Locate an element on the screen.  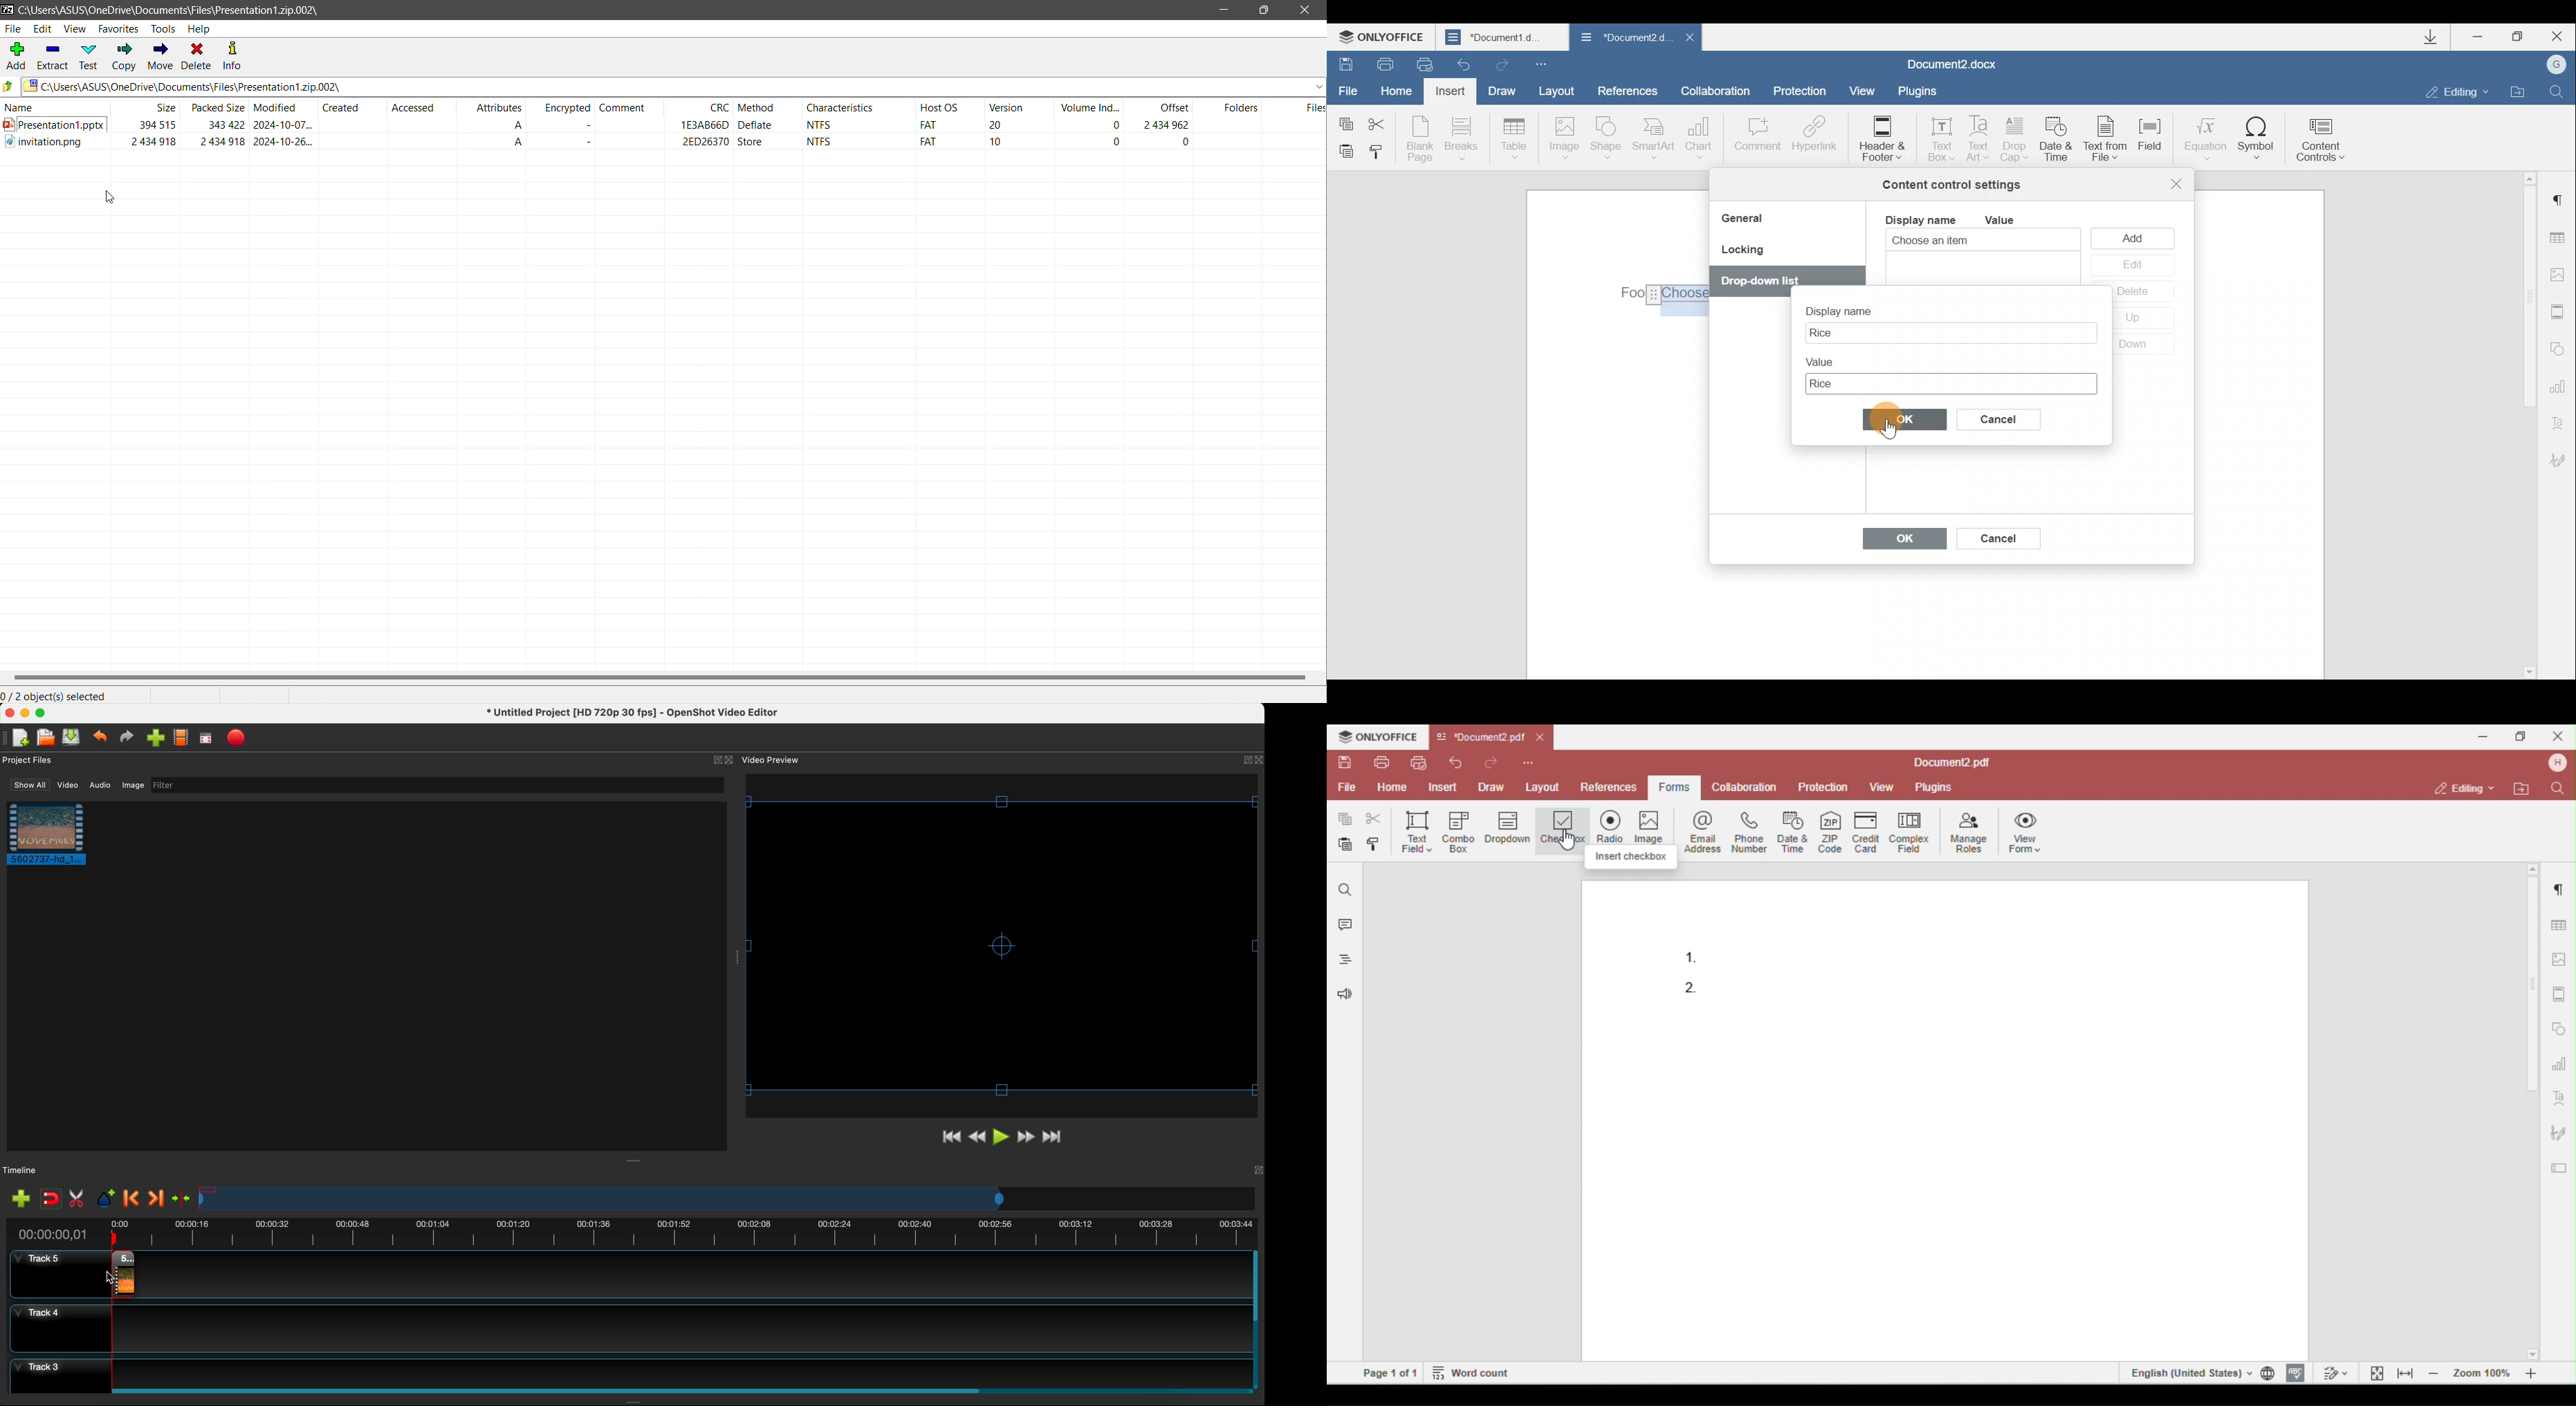
A is located at coordinates (512, 125).